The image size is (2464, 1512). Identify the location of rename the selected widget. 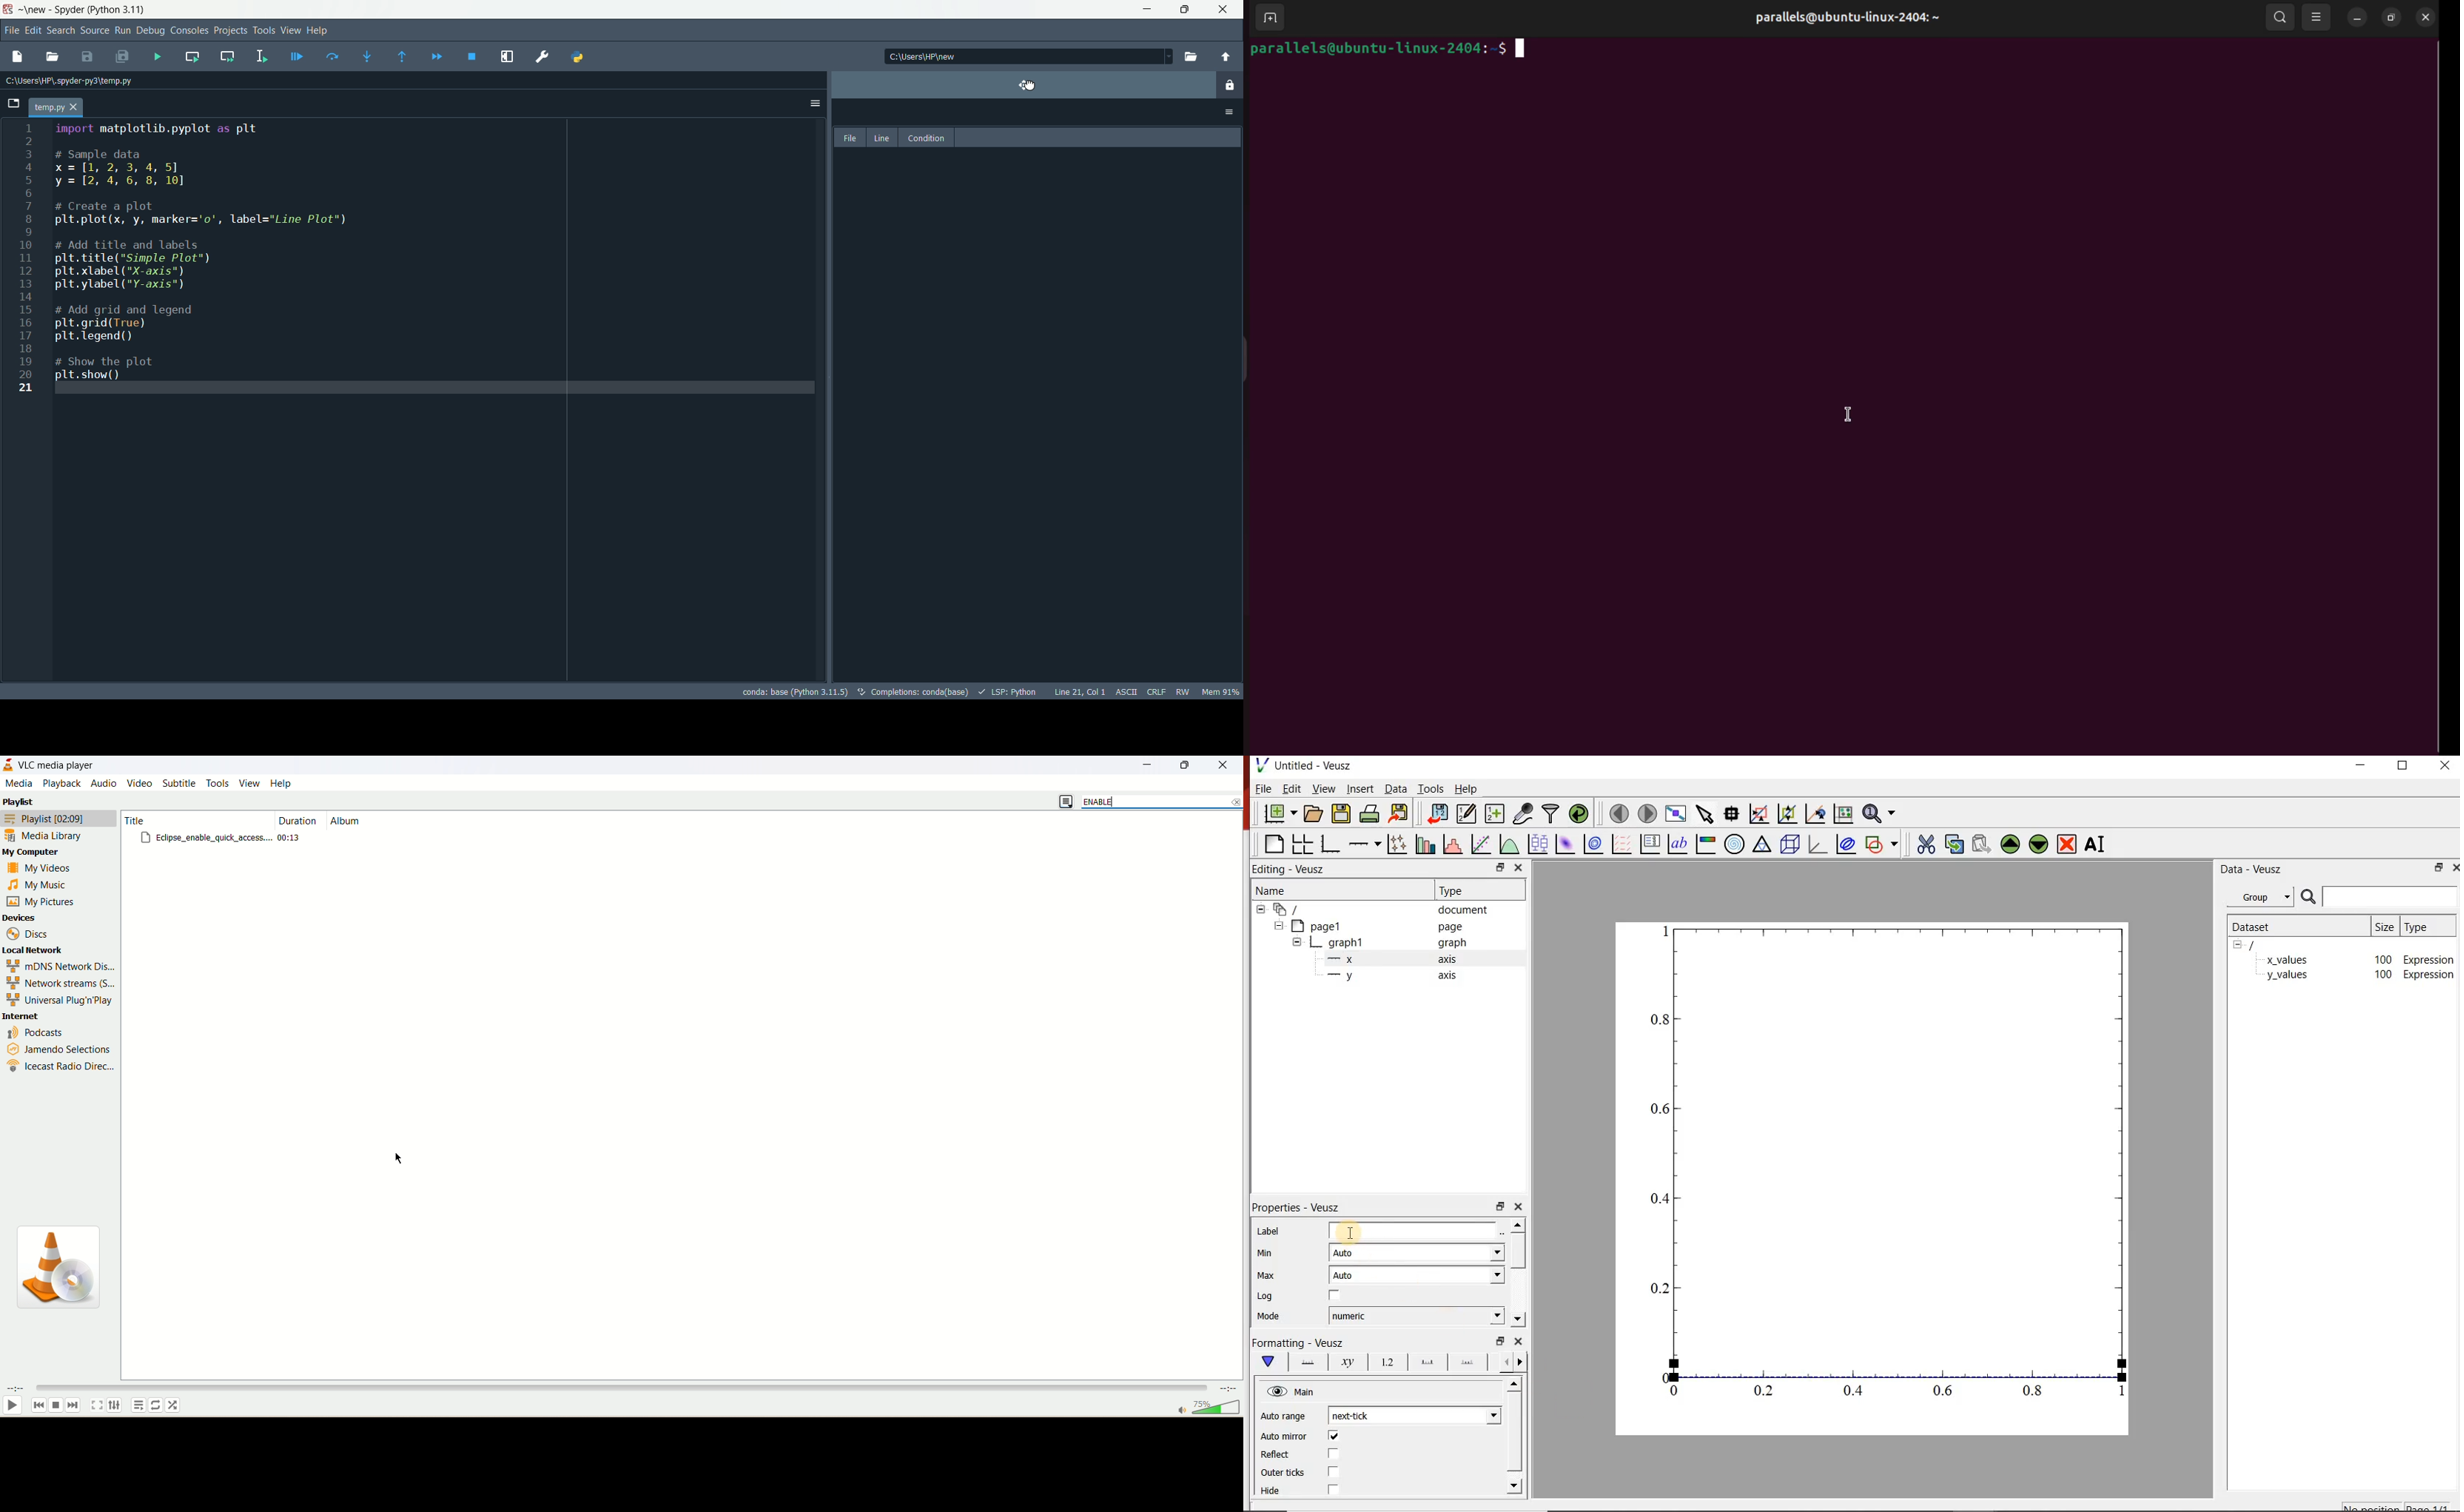
(2097, 846).